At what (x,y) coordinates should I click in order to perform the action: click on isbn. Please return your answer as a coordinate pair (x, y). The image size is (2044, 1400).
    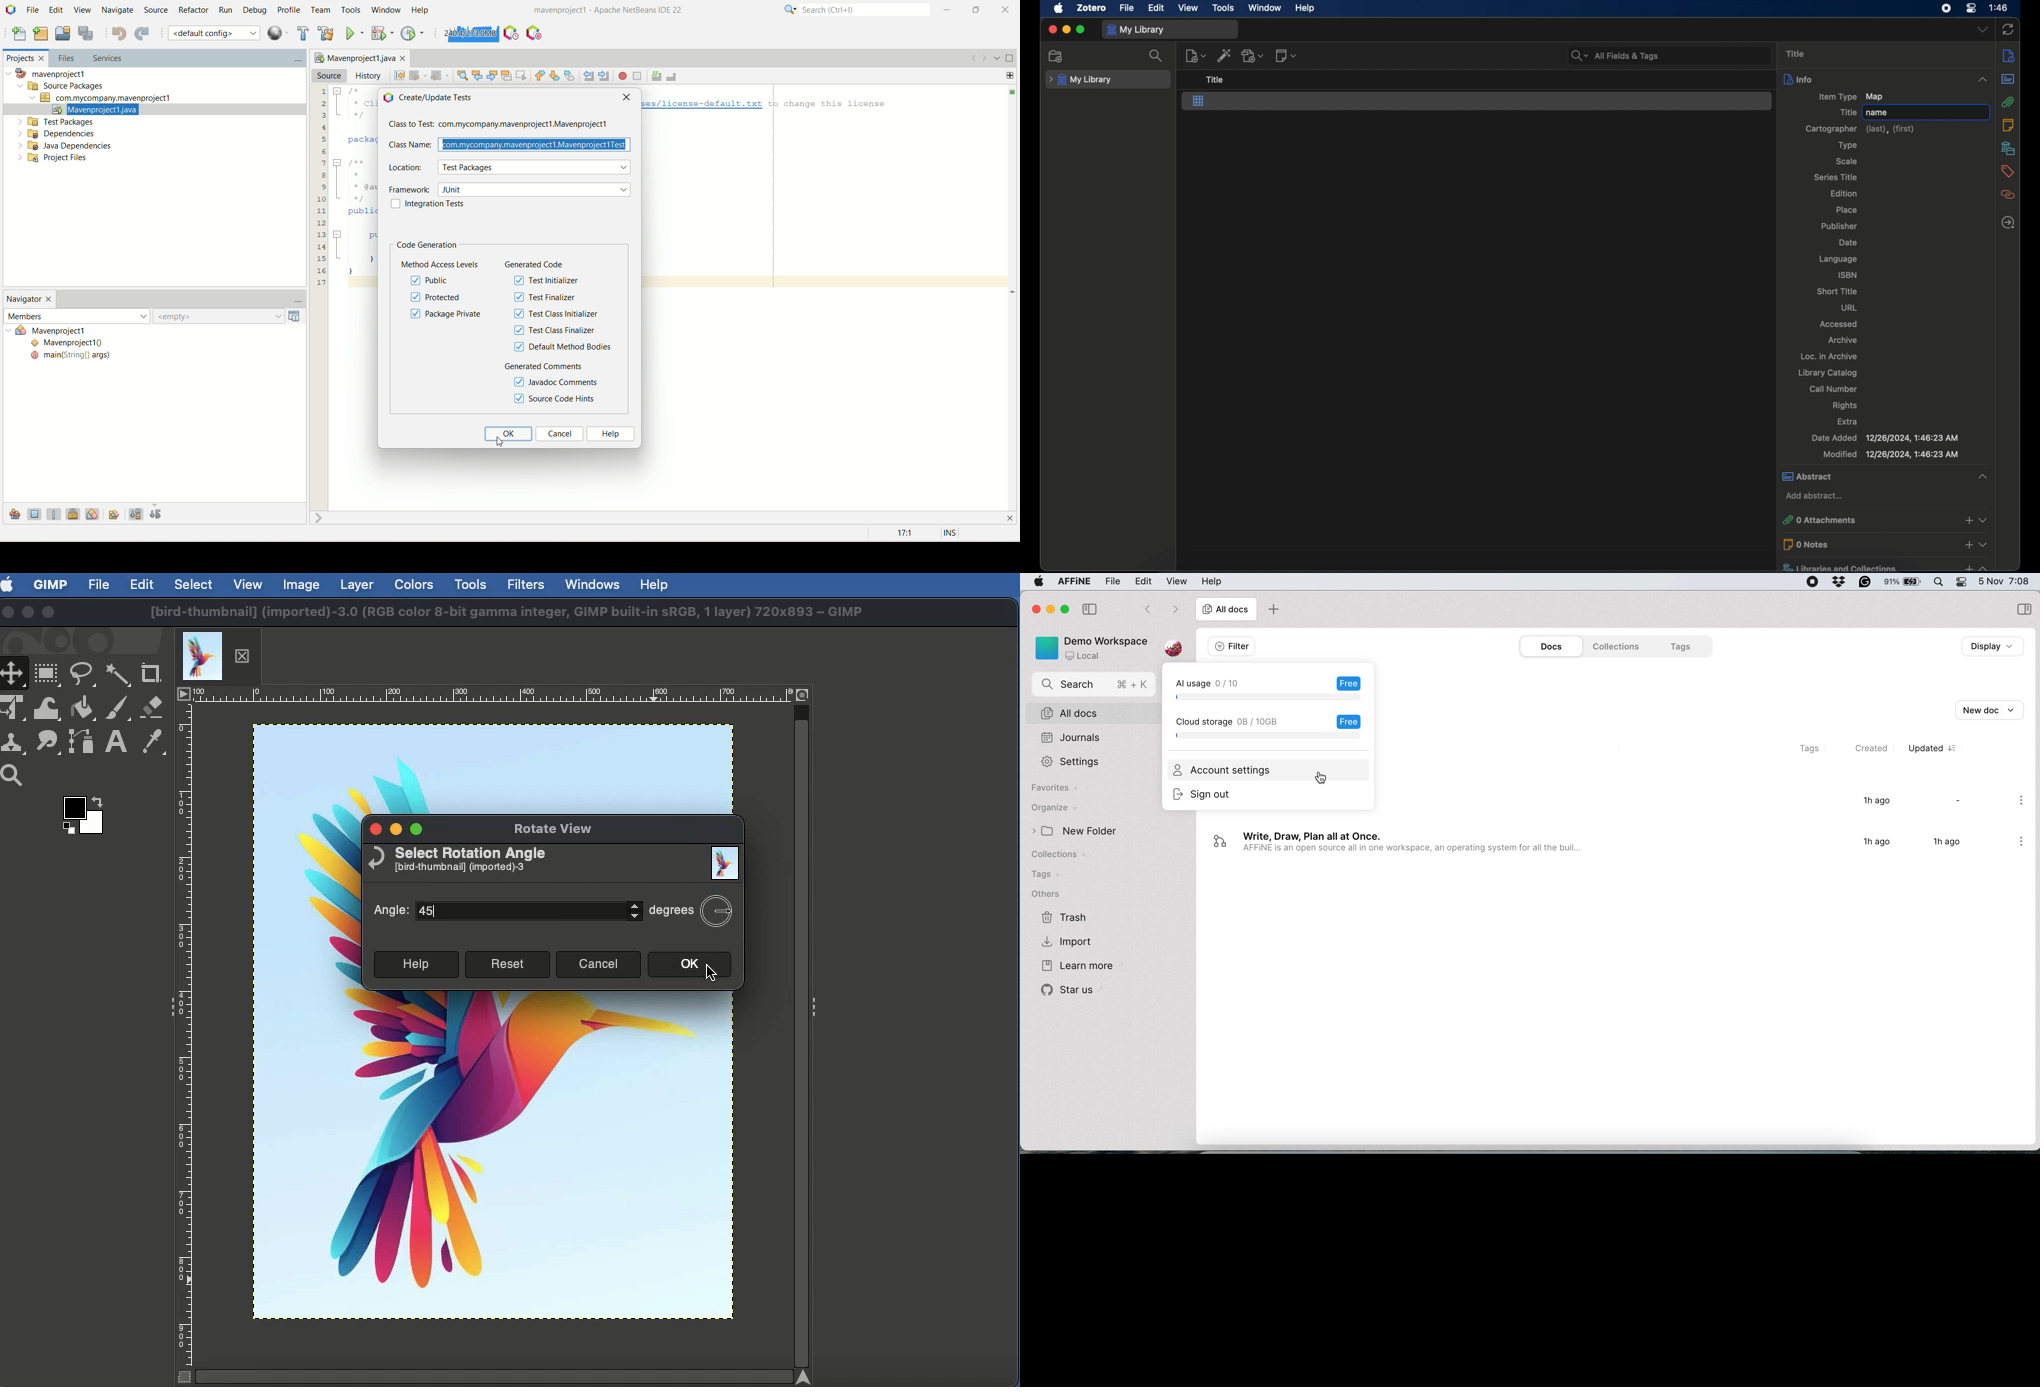
    Looking at the image, I should click on (1848, 275).